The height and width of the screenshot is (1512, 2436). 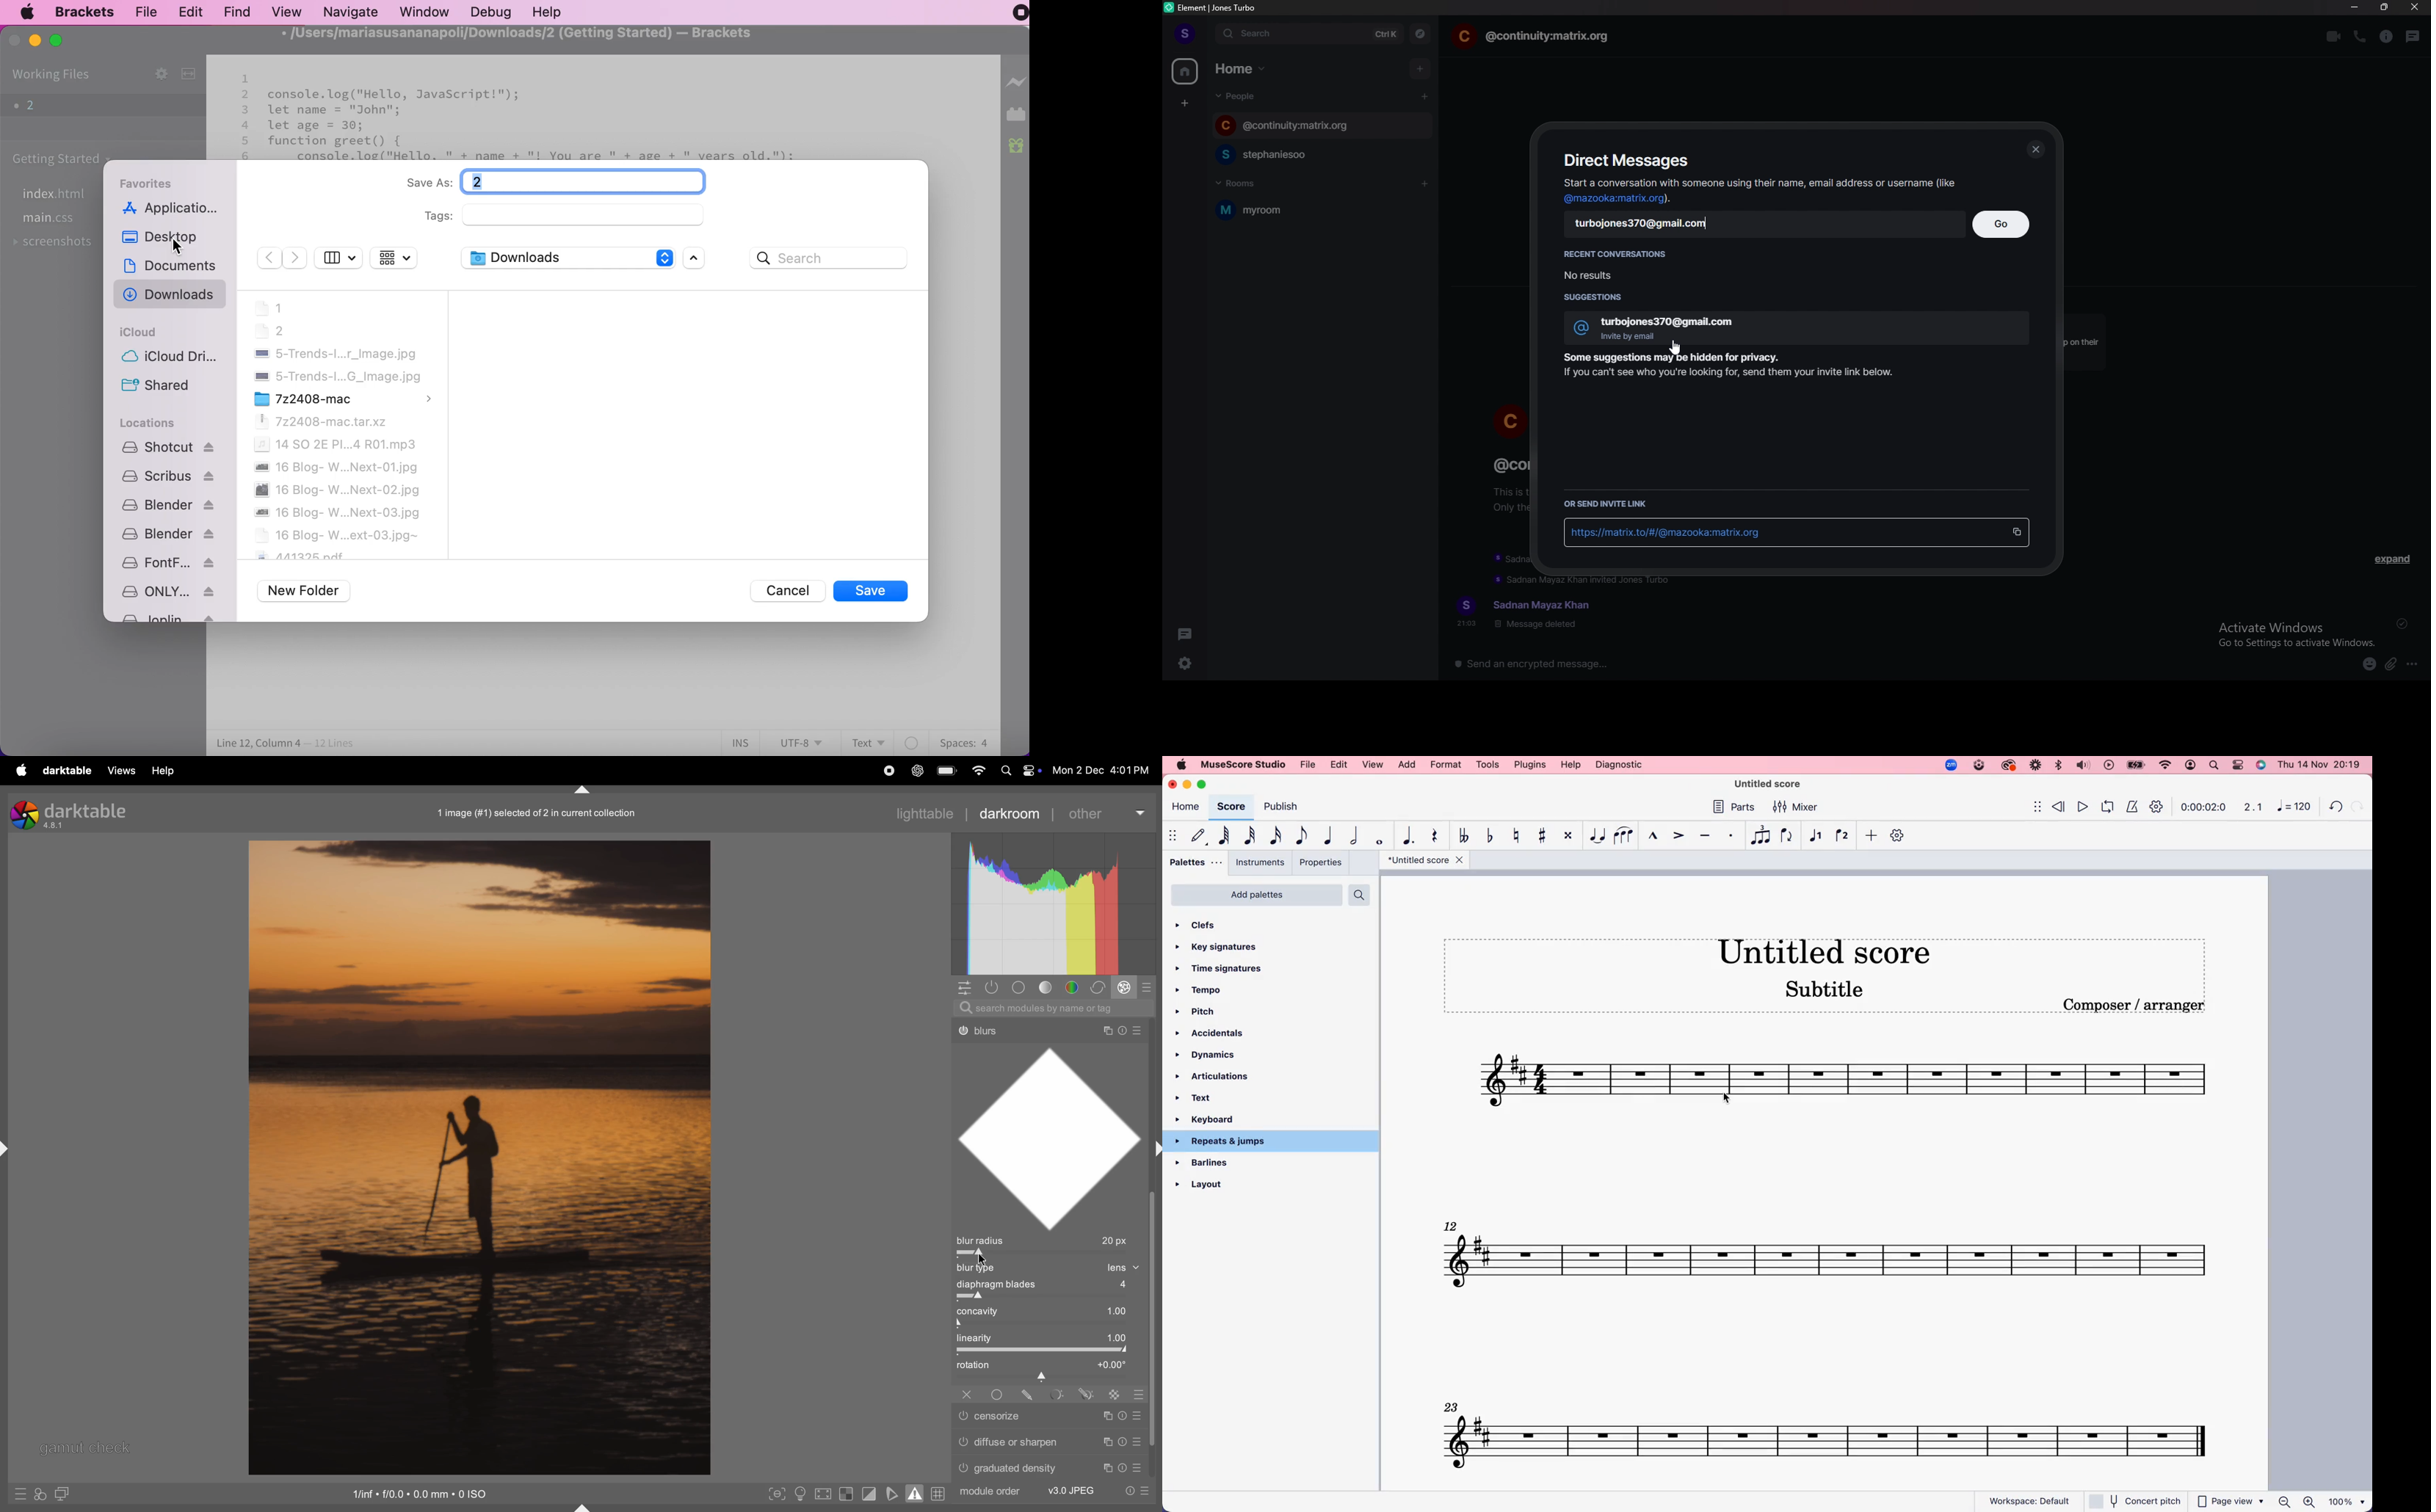 What do you see at coordinates (350, 11) in the screenshot?
I see `navigate` at bounding box center [350, 11].